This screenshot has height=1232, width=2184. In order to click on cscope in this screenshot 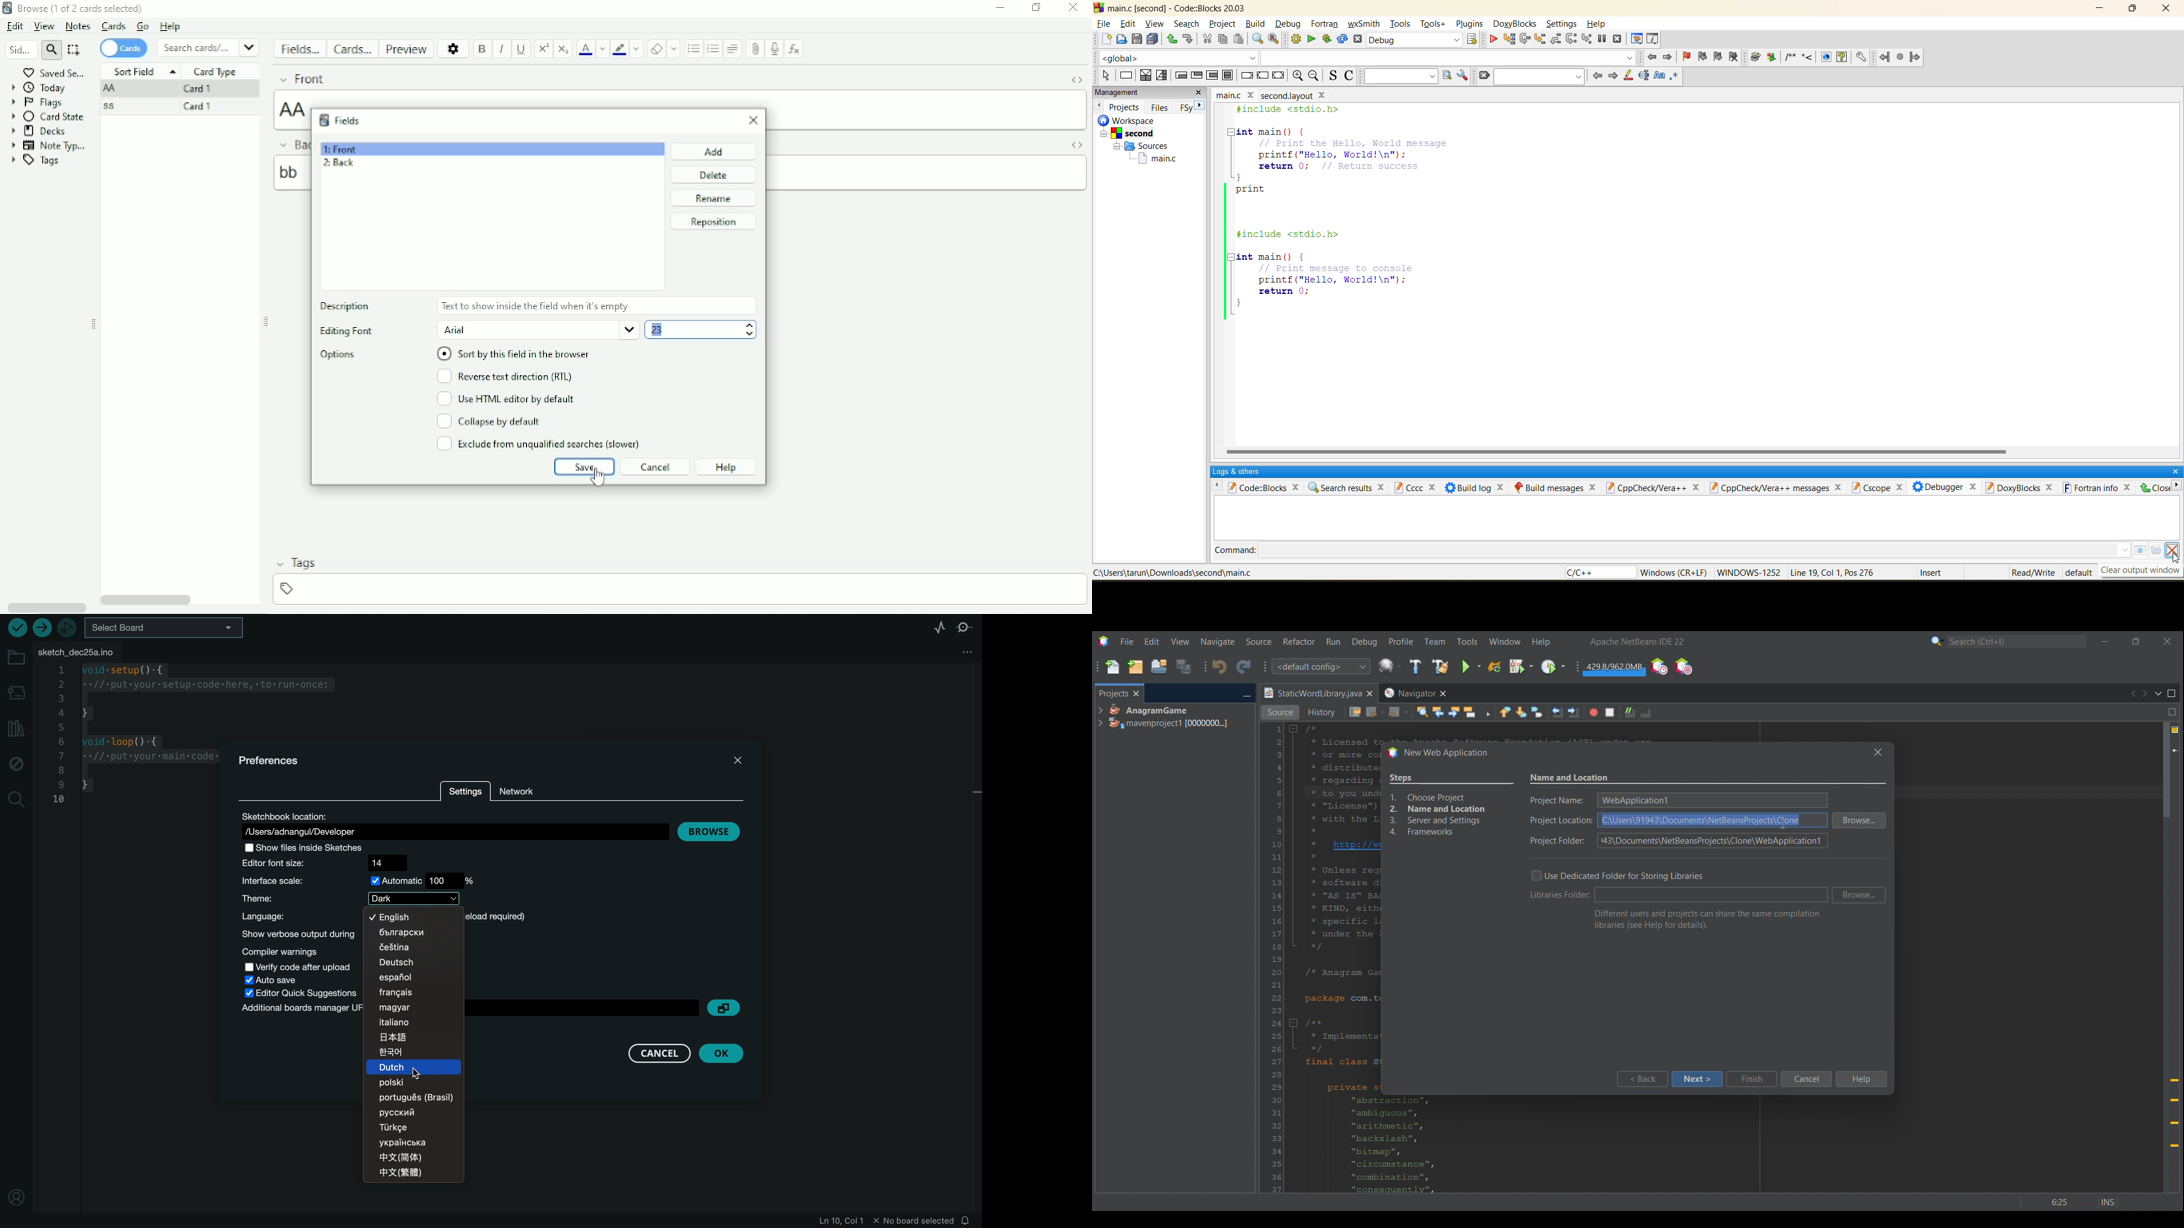, I will do `click(1879, 487)`.